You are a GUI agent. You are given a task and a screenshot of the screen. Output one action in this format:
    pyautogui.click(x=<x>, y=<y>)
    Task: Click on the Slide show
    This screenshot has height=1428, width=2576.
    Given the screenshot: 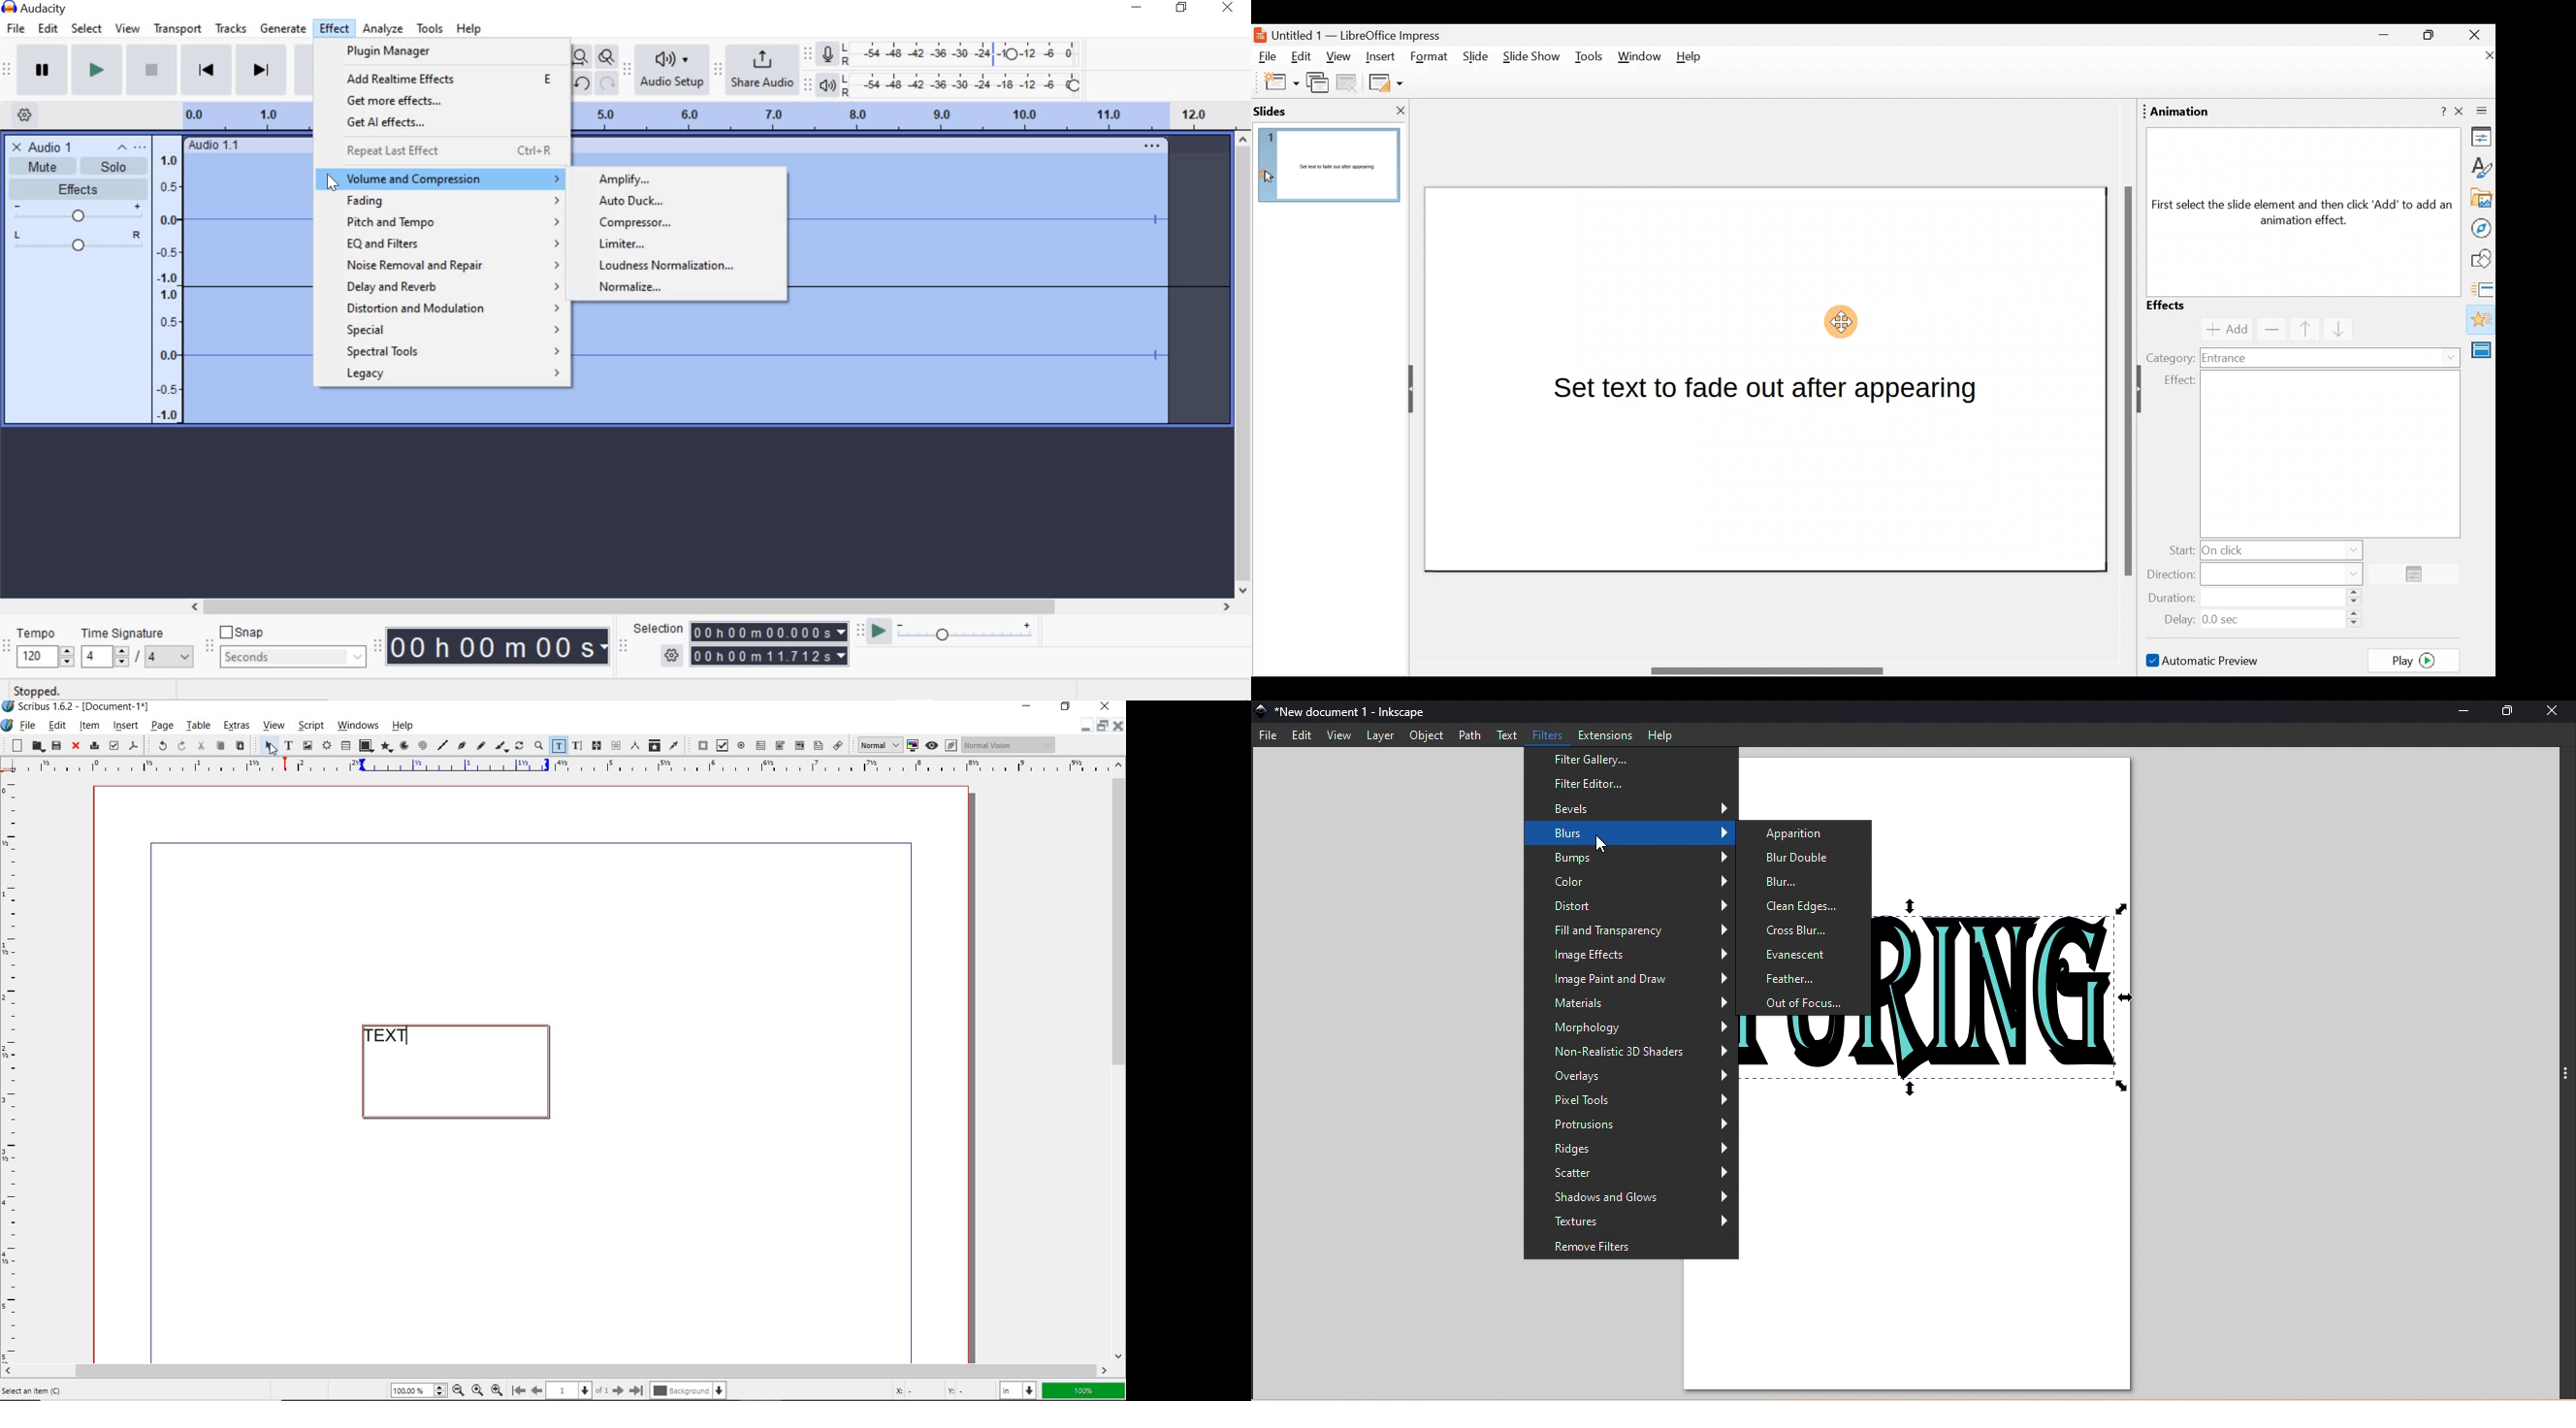 What is the action you would take?
    pyautogui.click(x=1530, y=60)
    